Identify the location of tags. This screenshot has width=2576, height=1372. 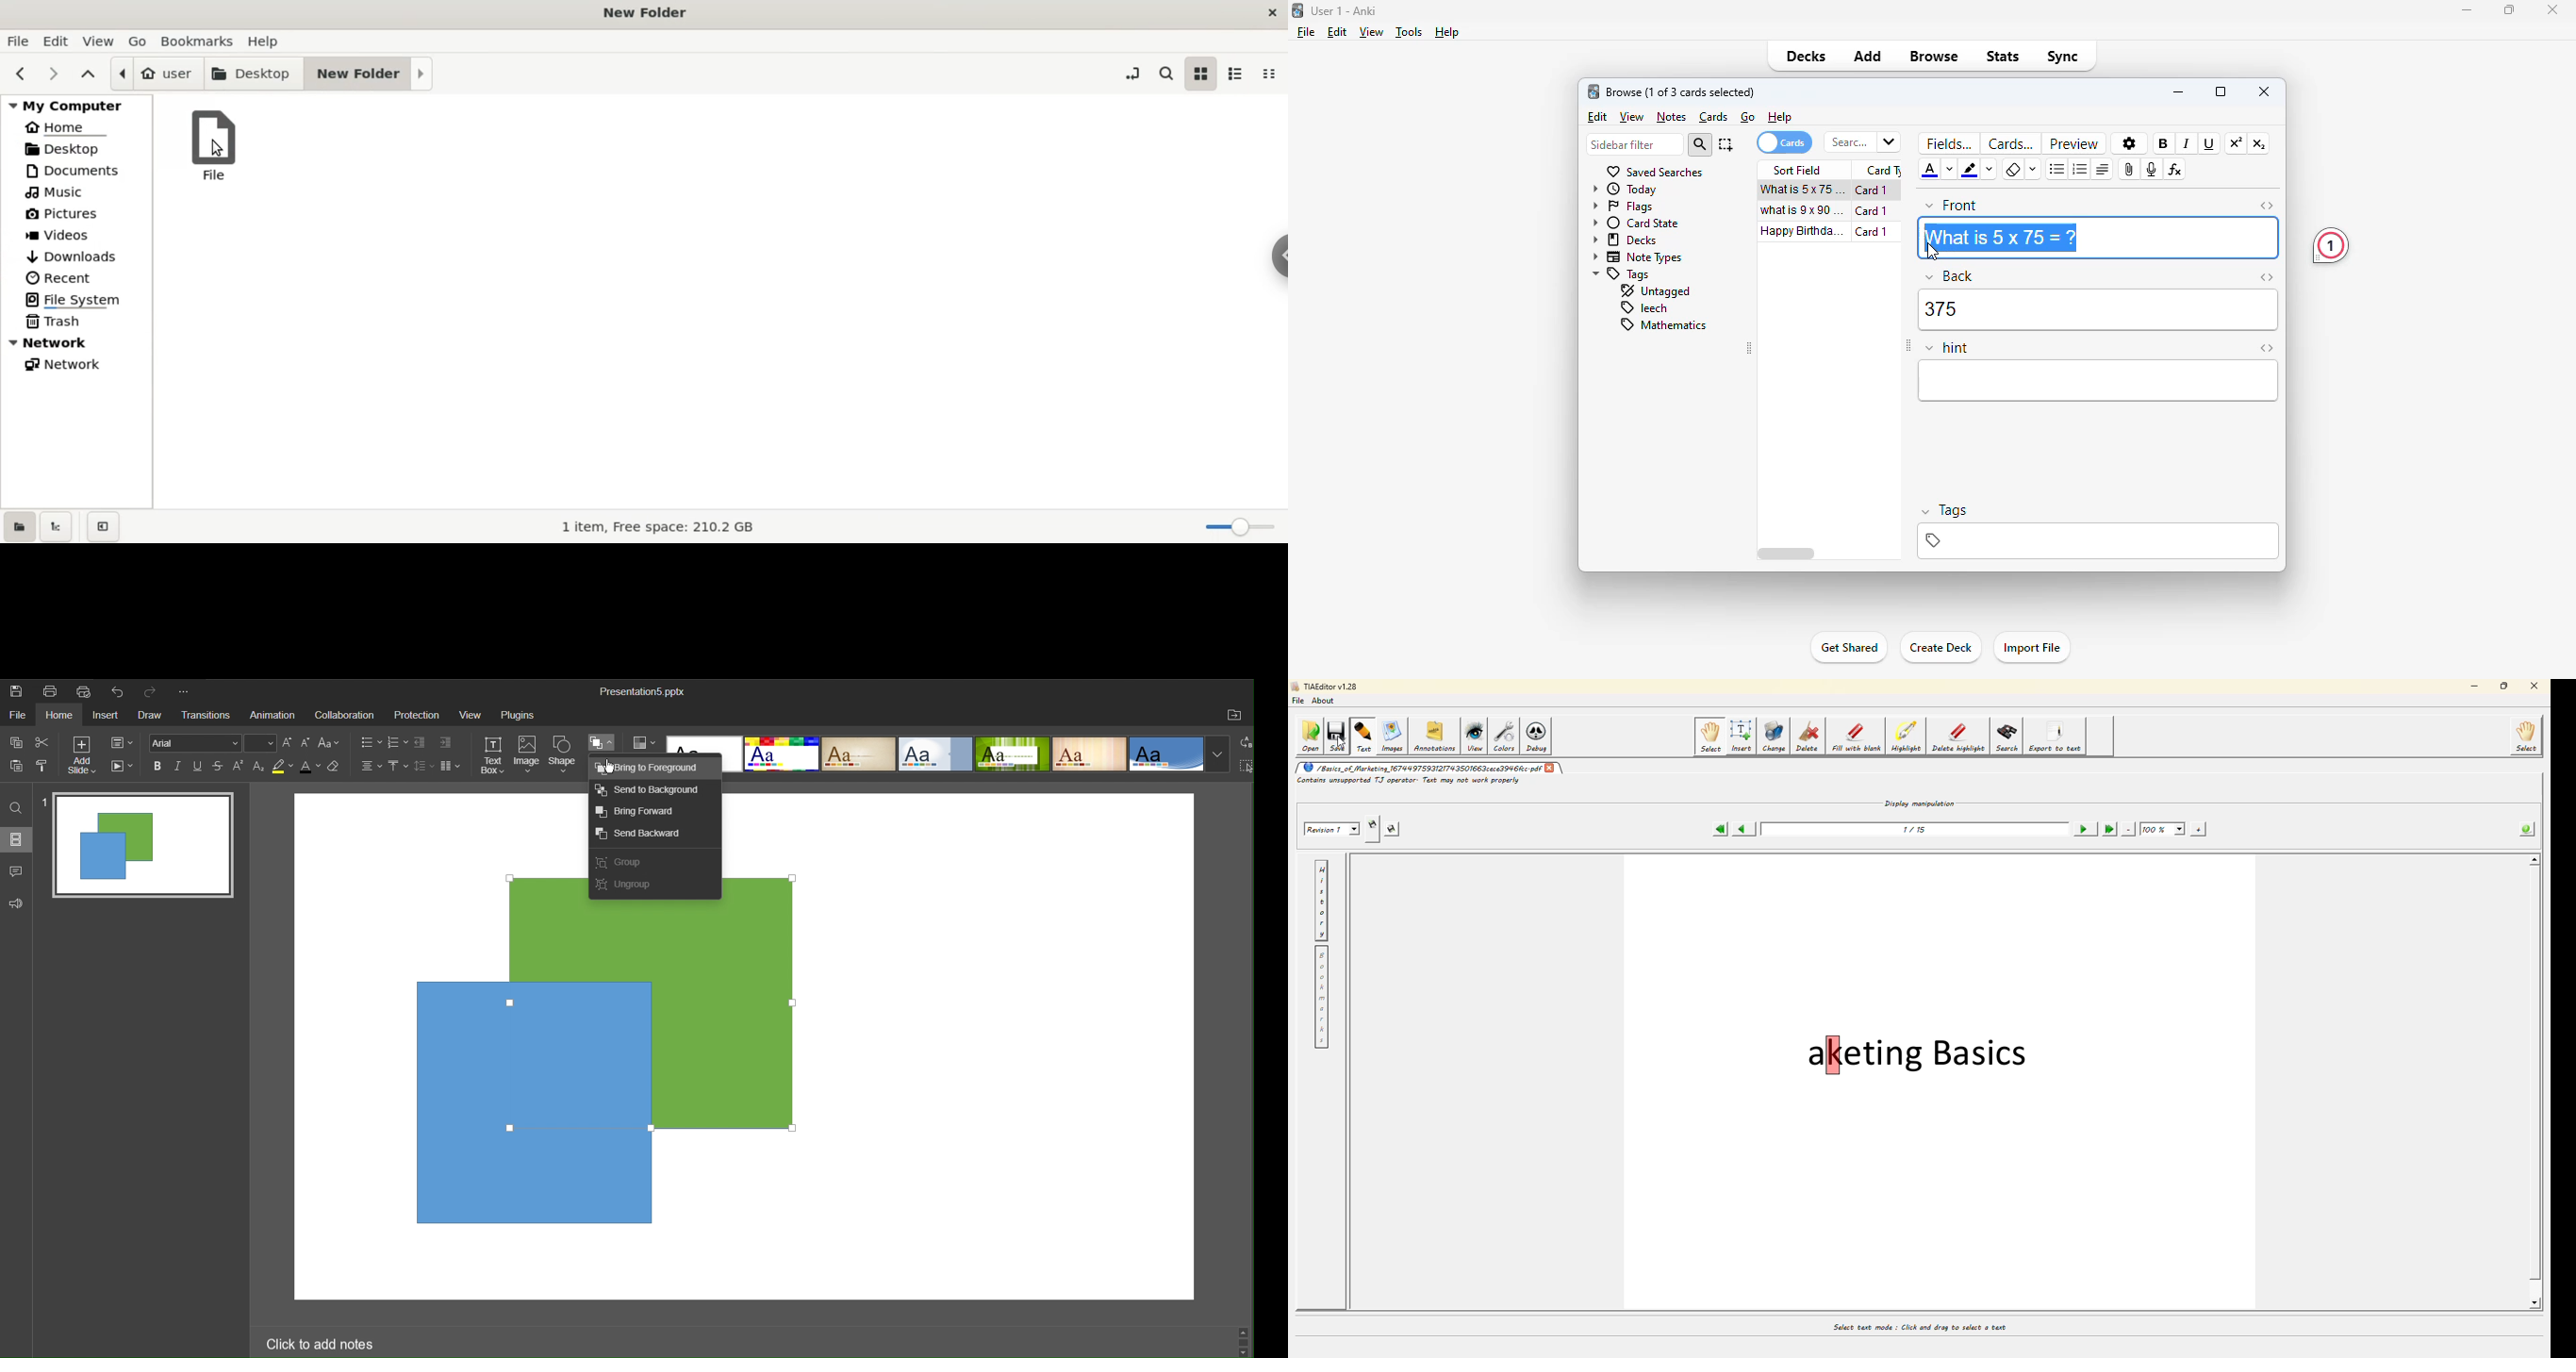
(1945, 510).